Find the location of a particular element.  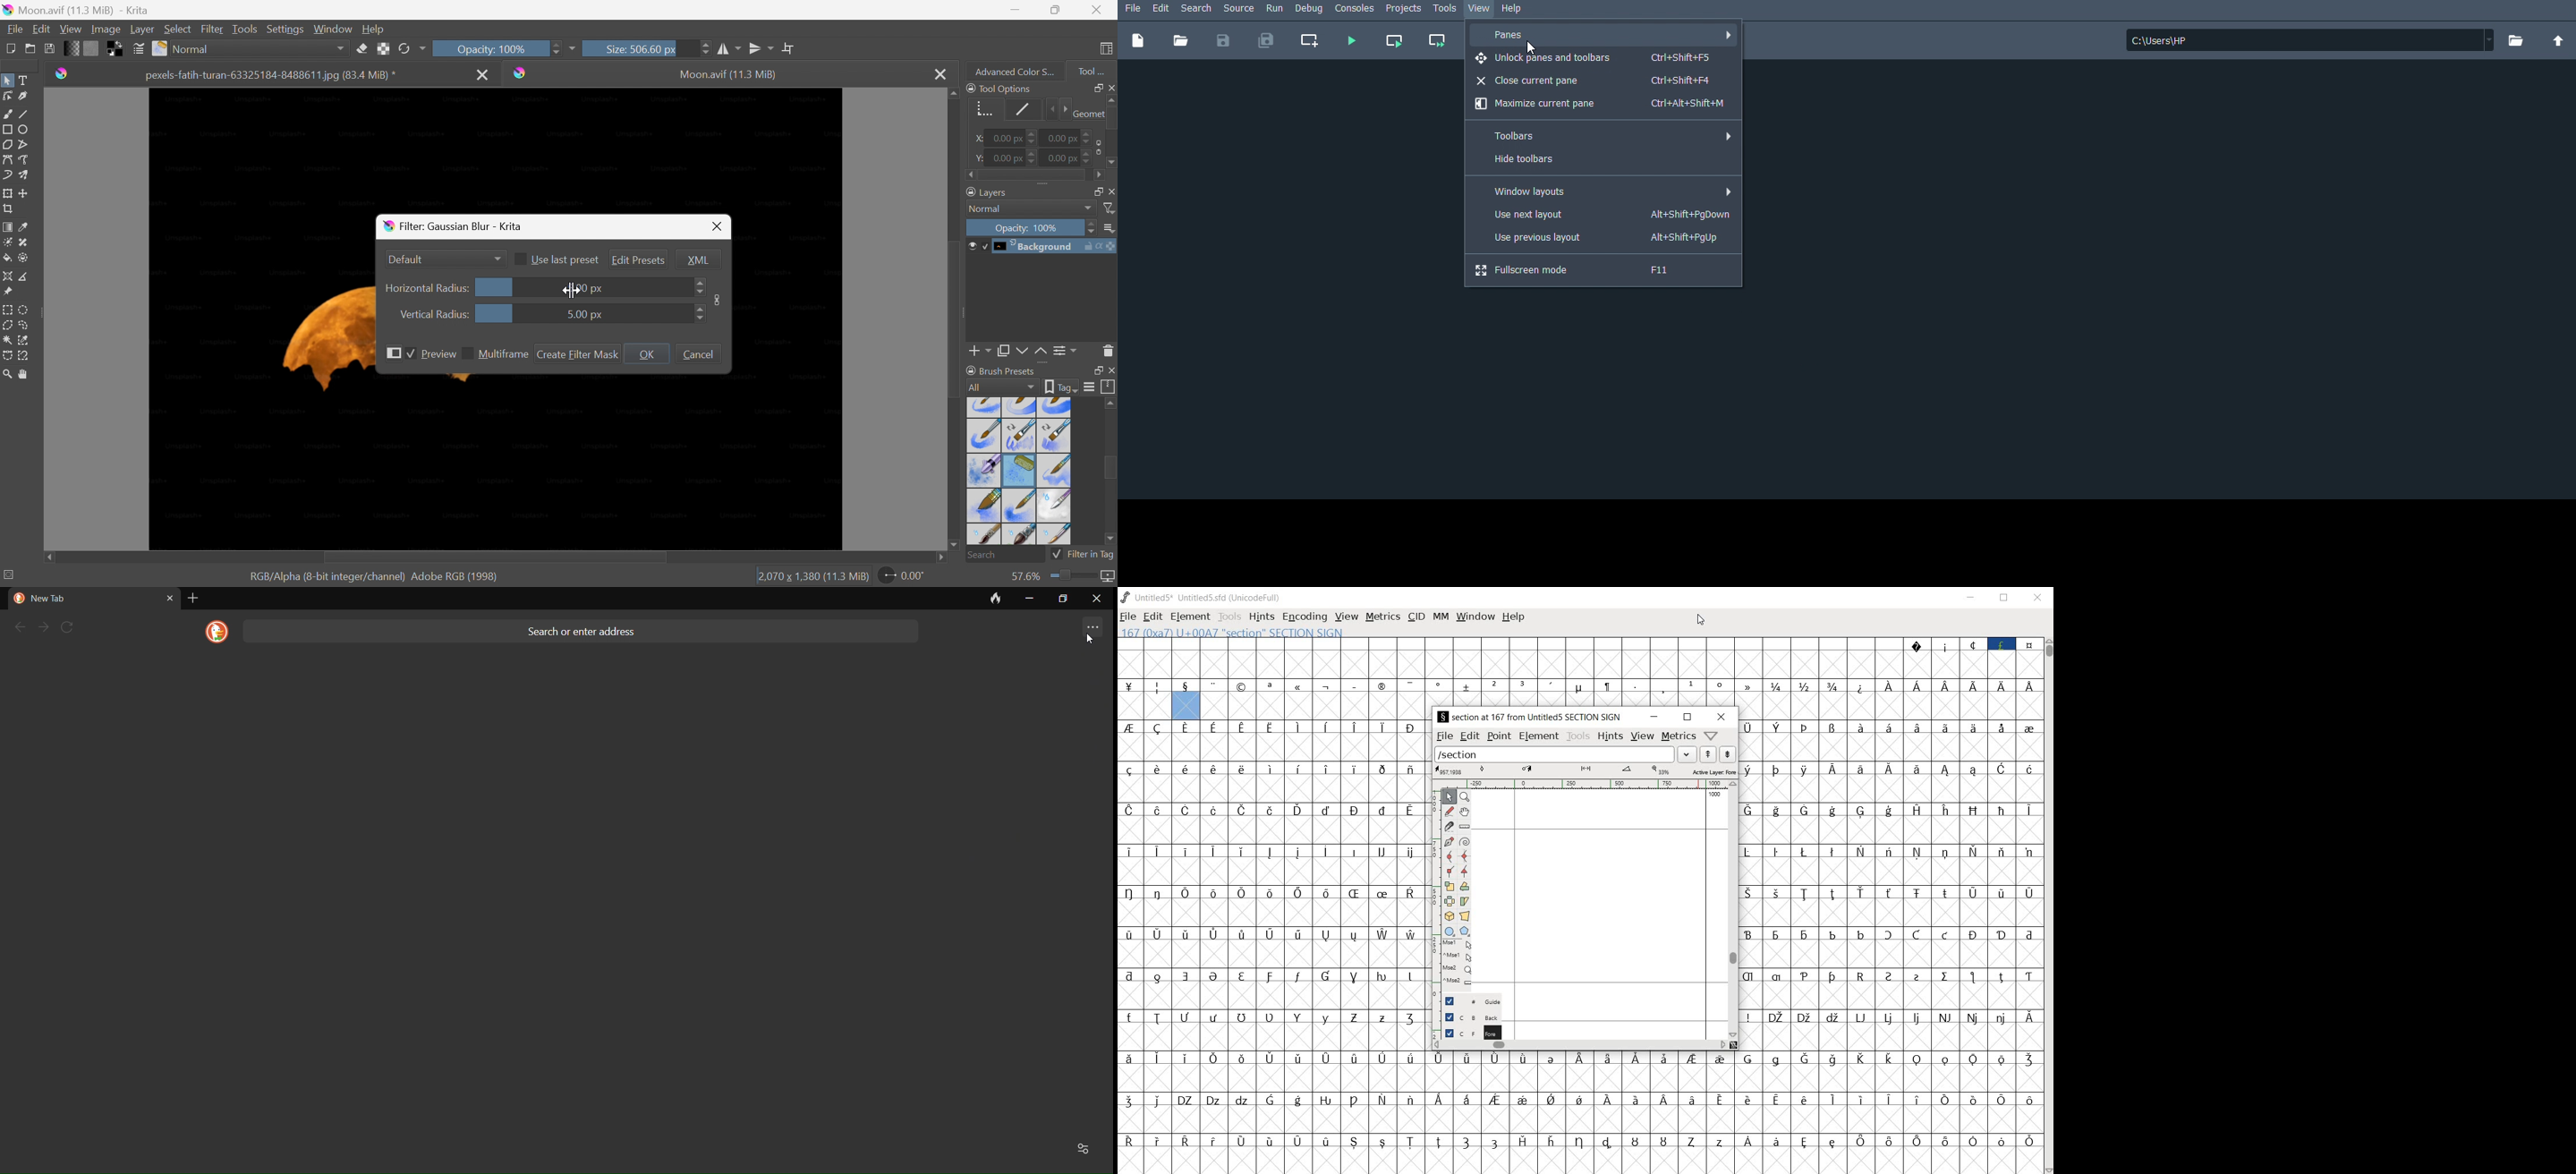

Checkbox is located at coordinates (522, 259).